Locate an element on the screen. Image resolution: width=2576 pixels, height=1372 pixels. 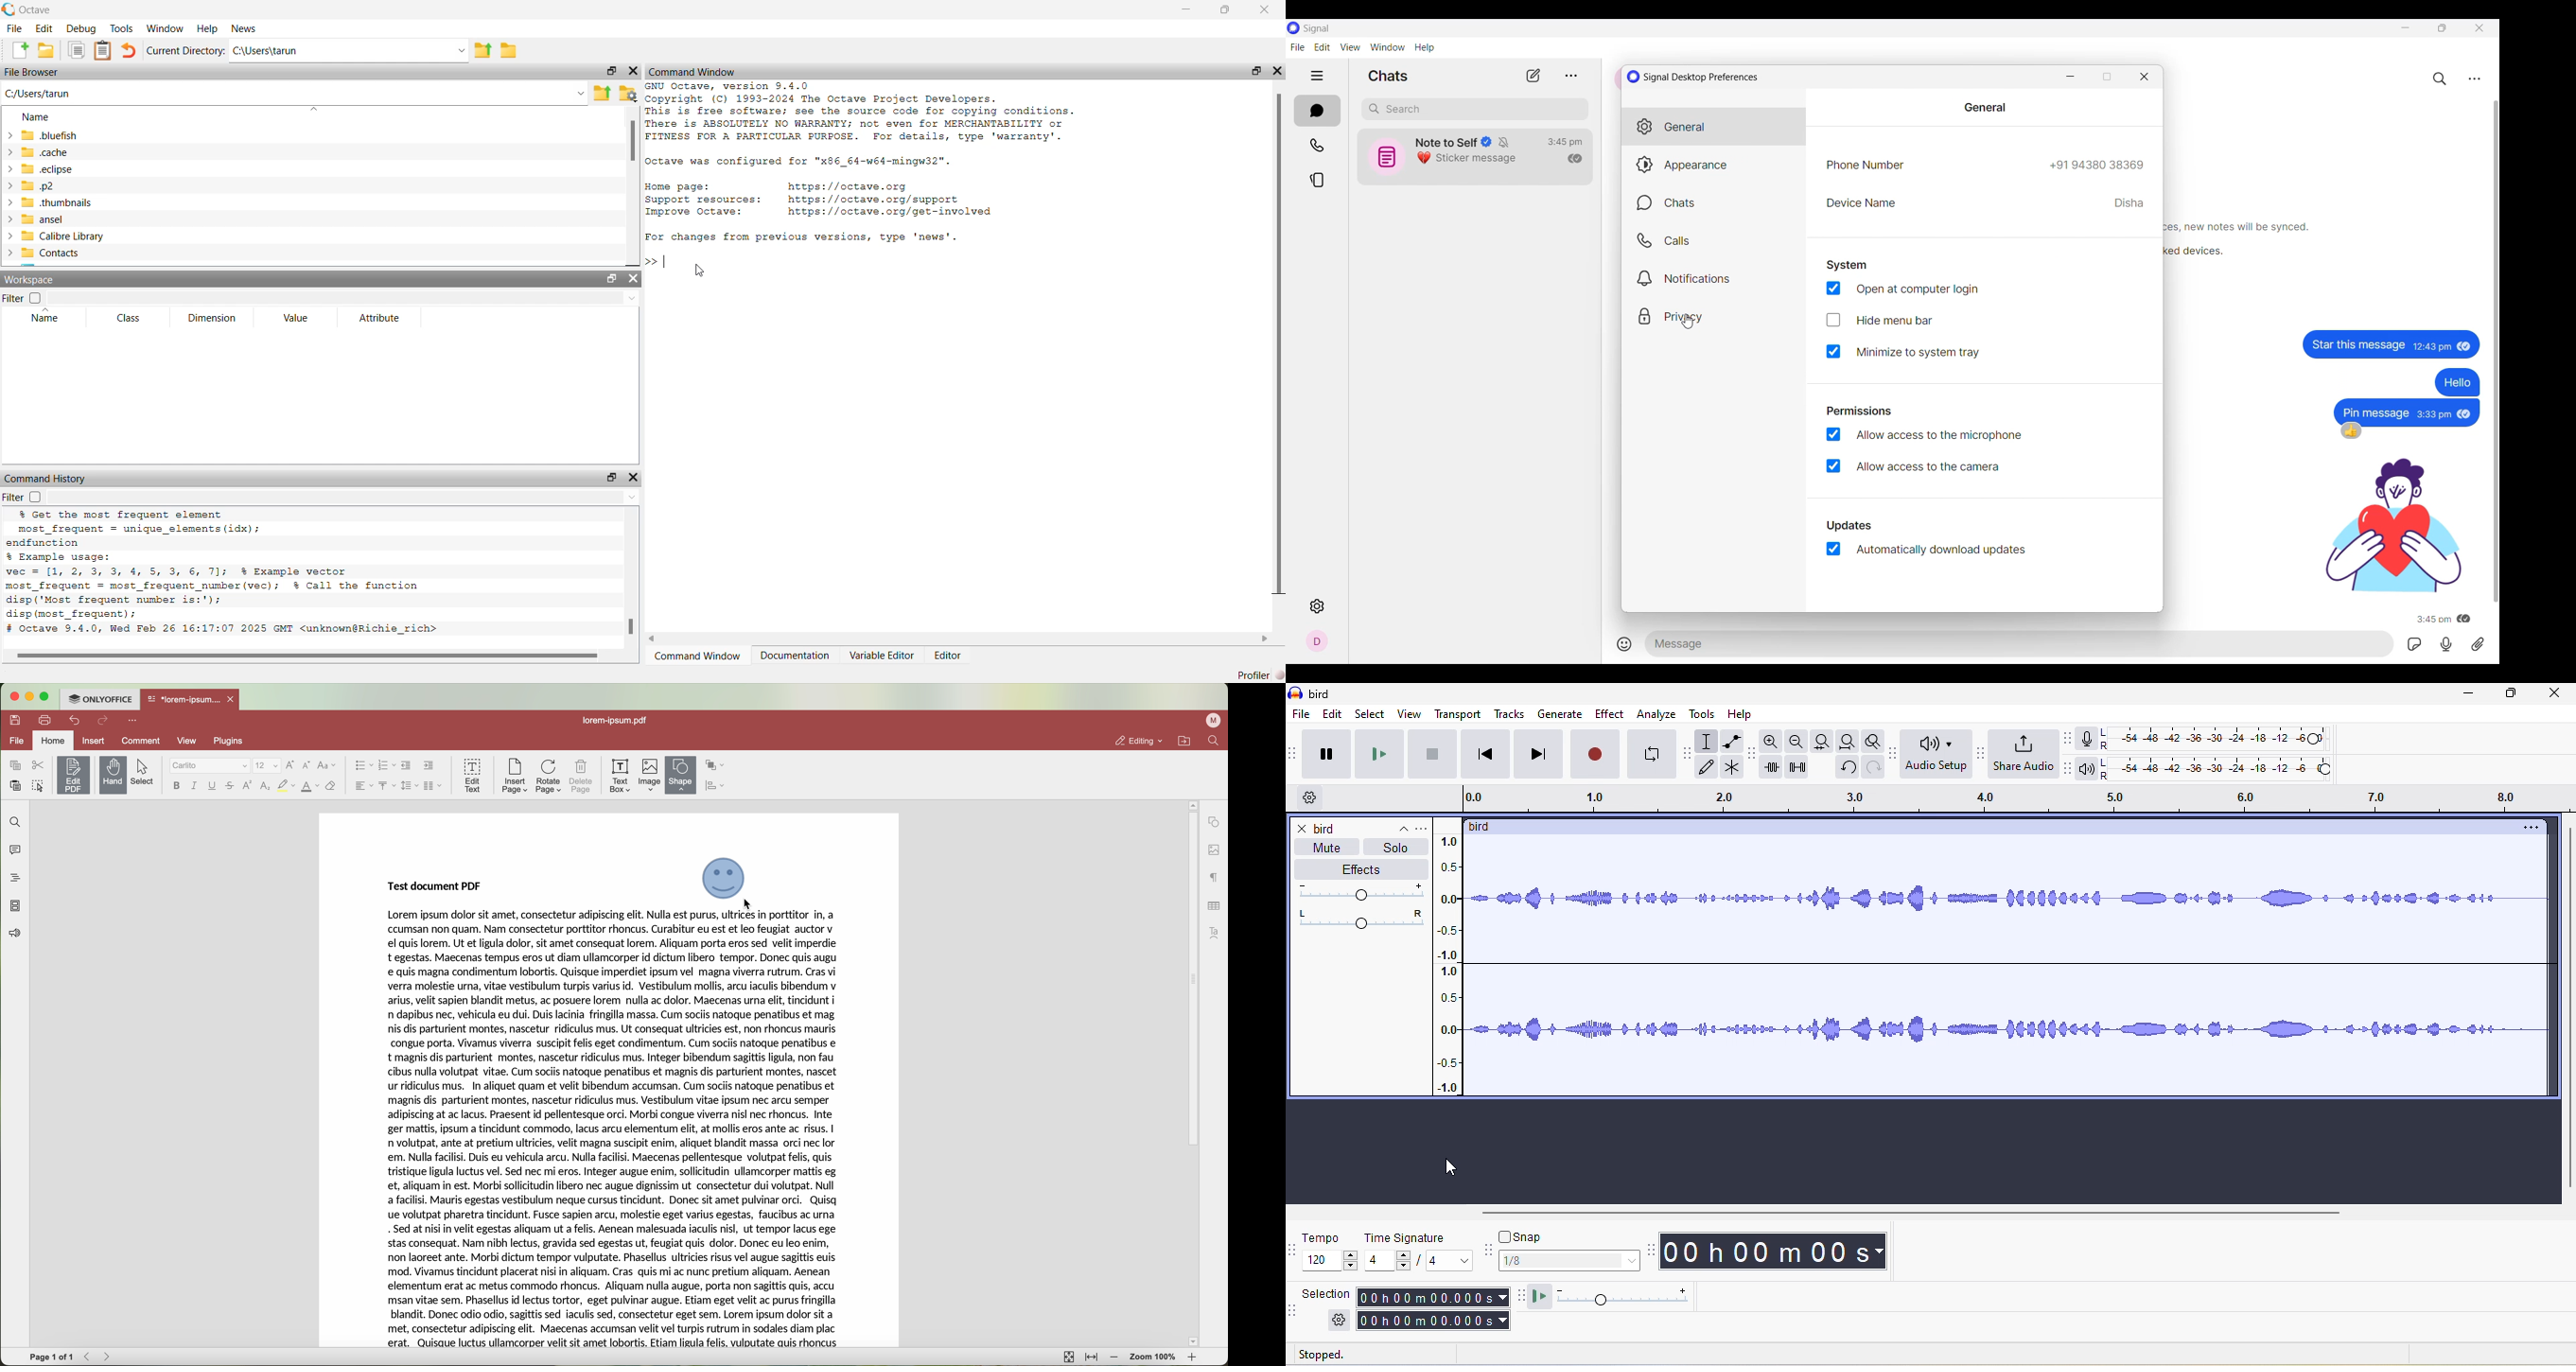
Toggle for Hide menu bar is located at coordinates (1879, 320).